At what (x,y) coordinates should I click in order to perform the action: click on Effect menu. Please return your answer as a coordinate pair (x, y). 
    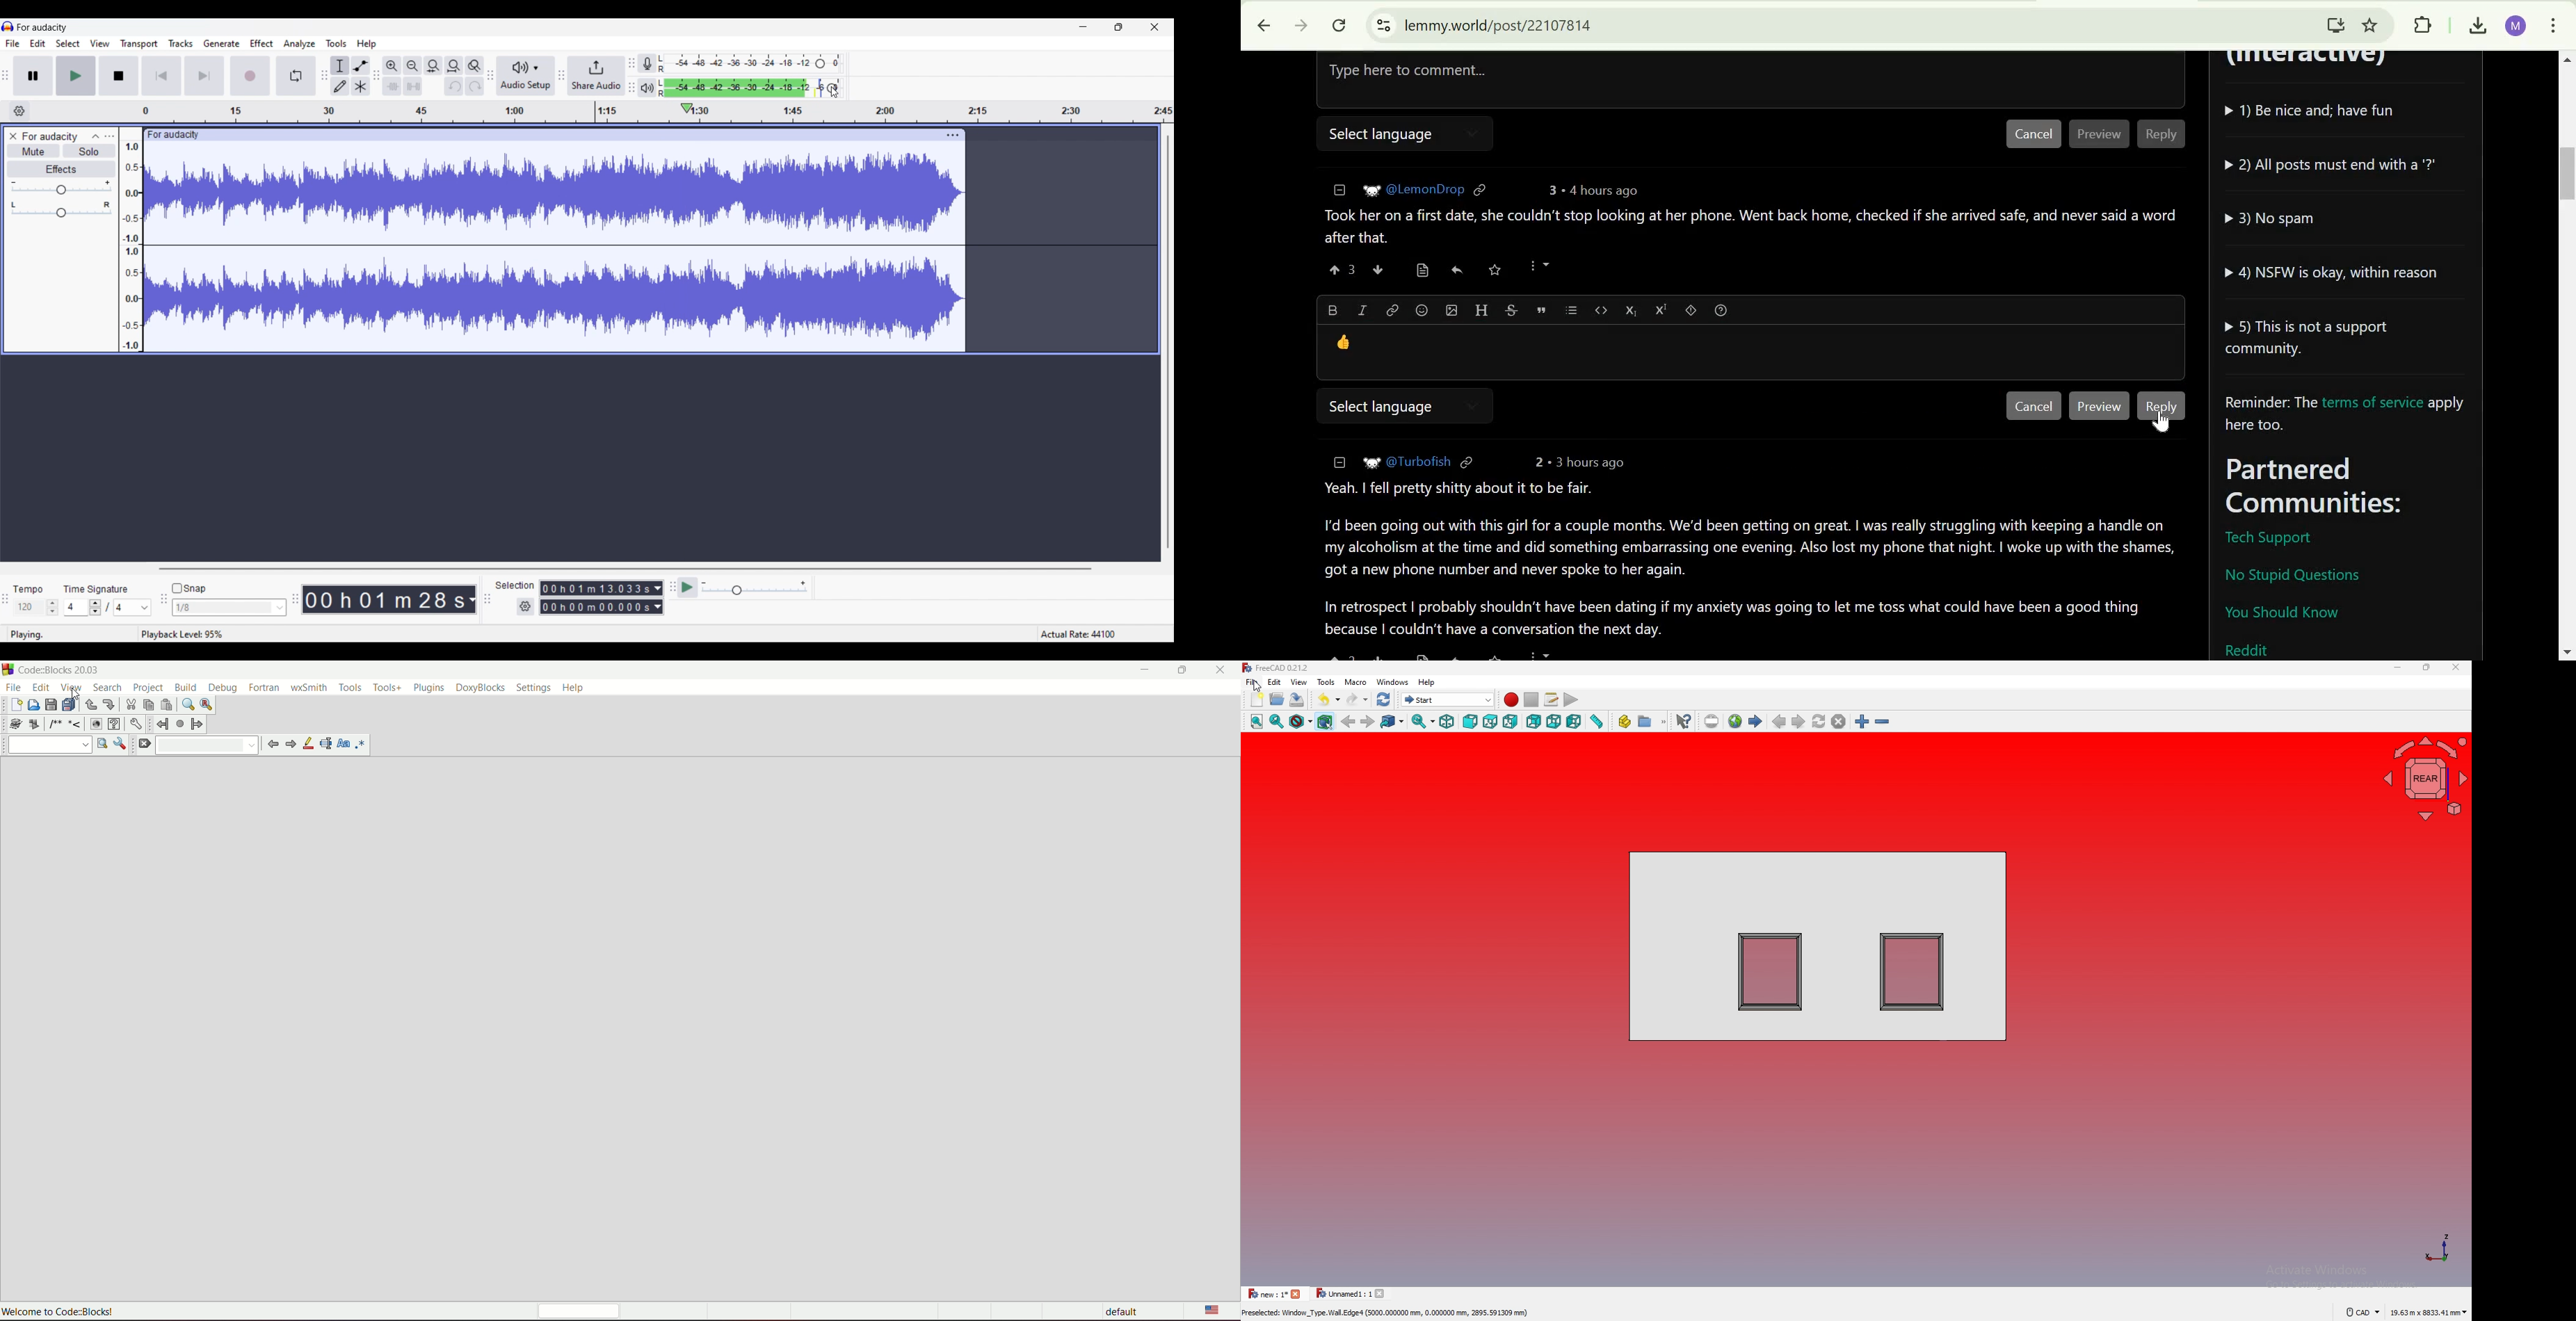
    Looking at the image, I should click on (262, 43).